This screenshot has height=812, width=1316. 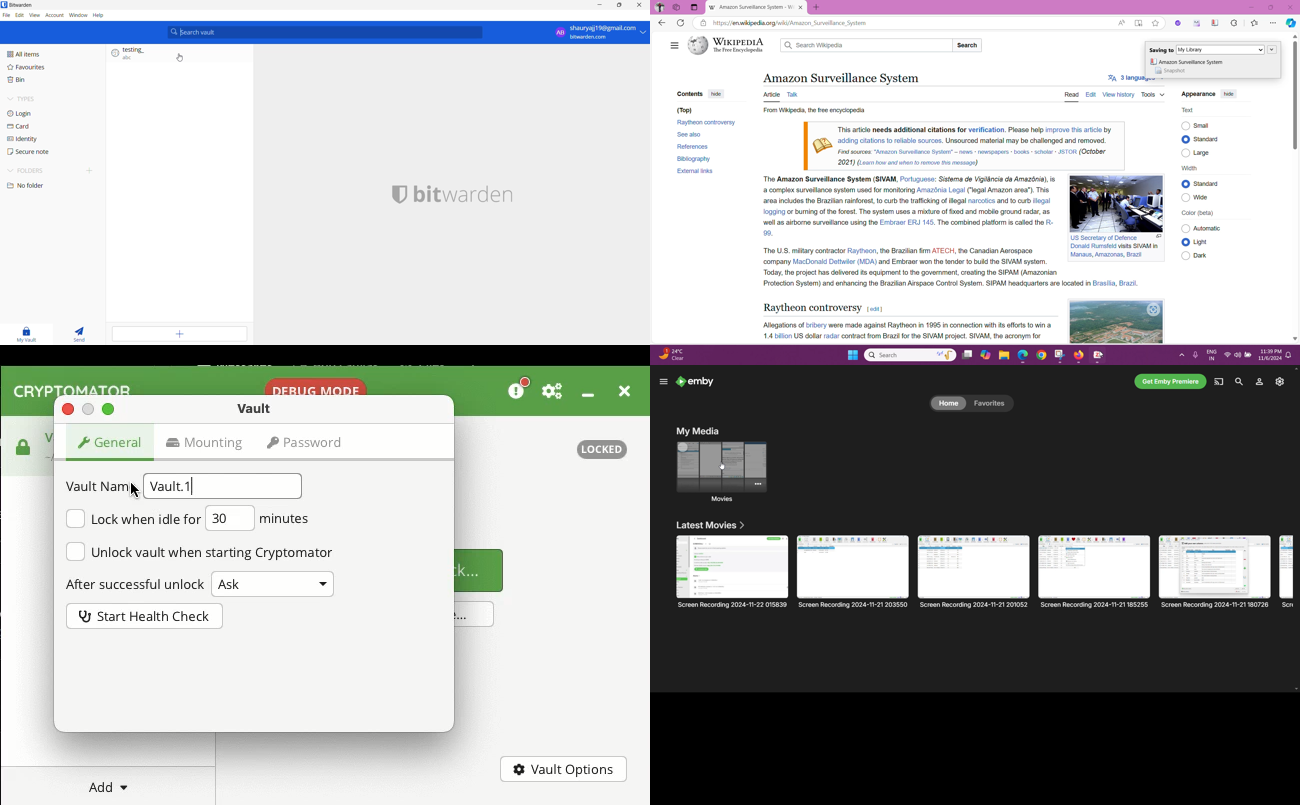 What do you see at coordinates (599, 7) in the screenshot?
I see `minimize` at bounding box center [599, 7].